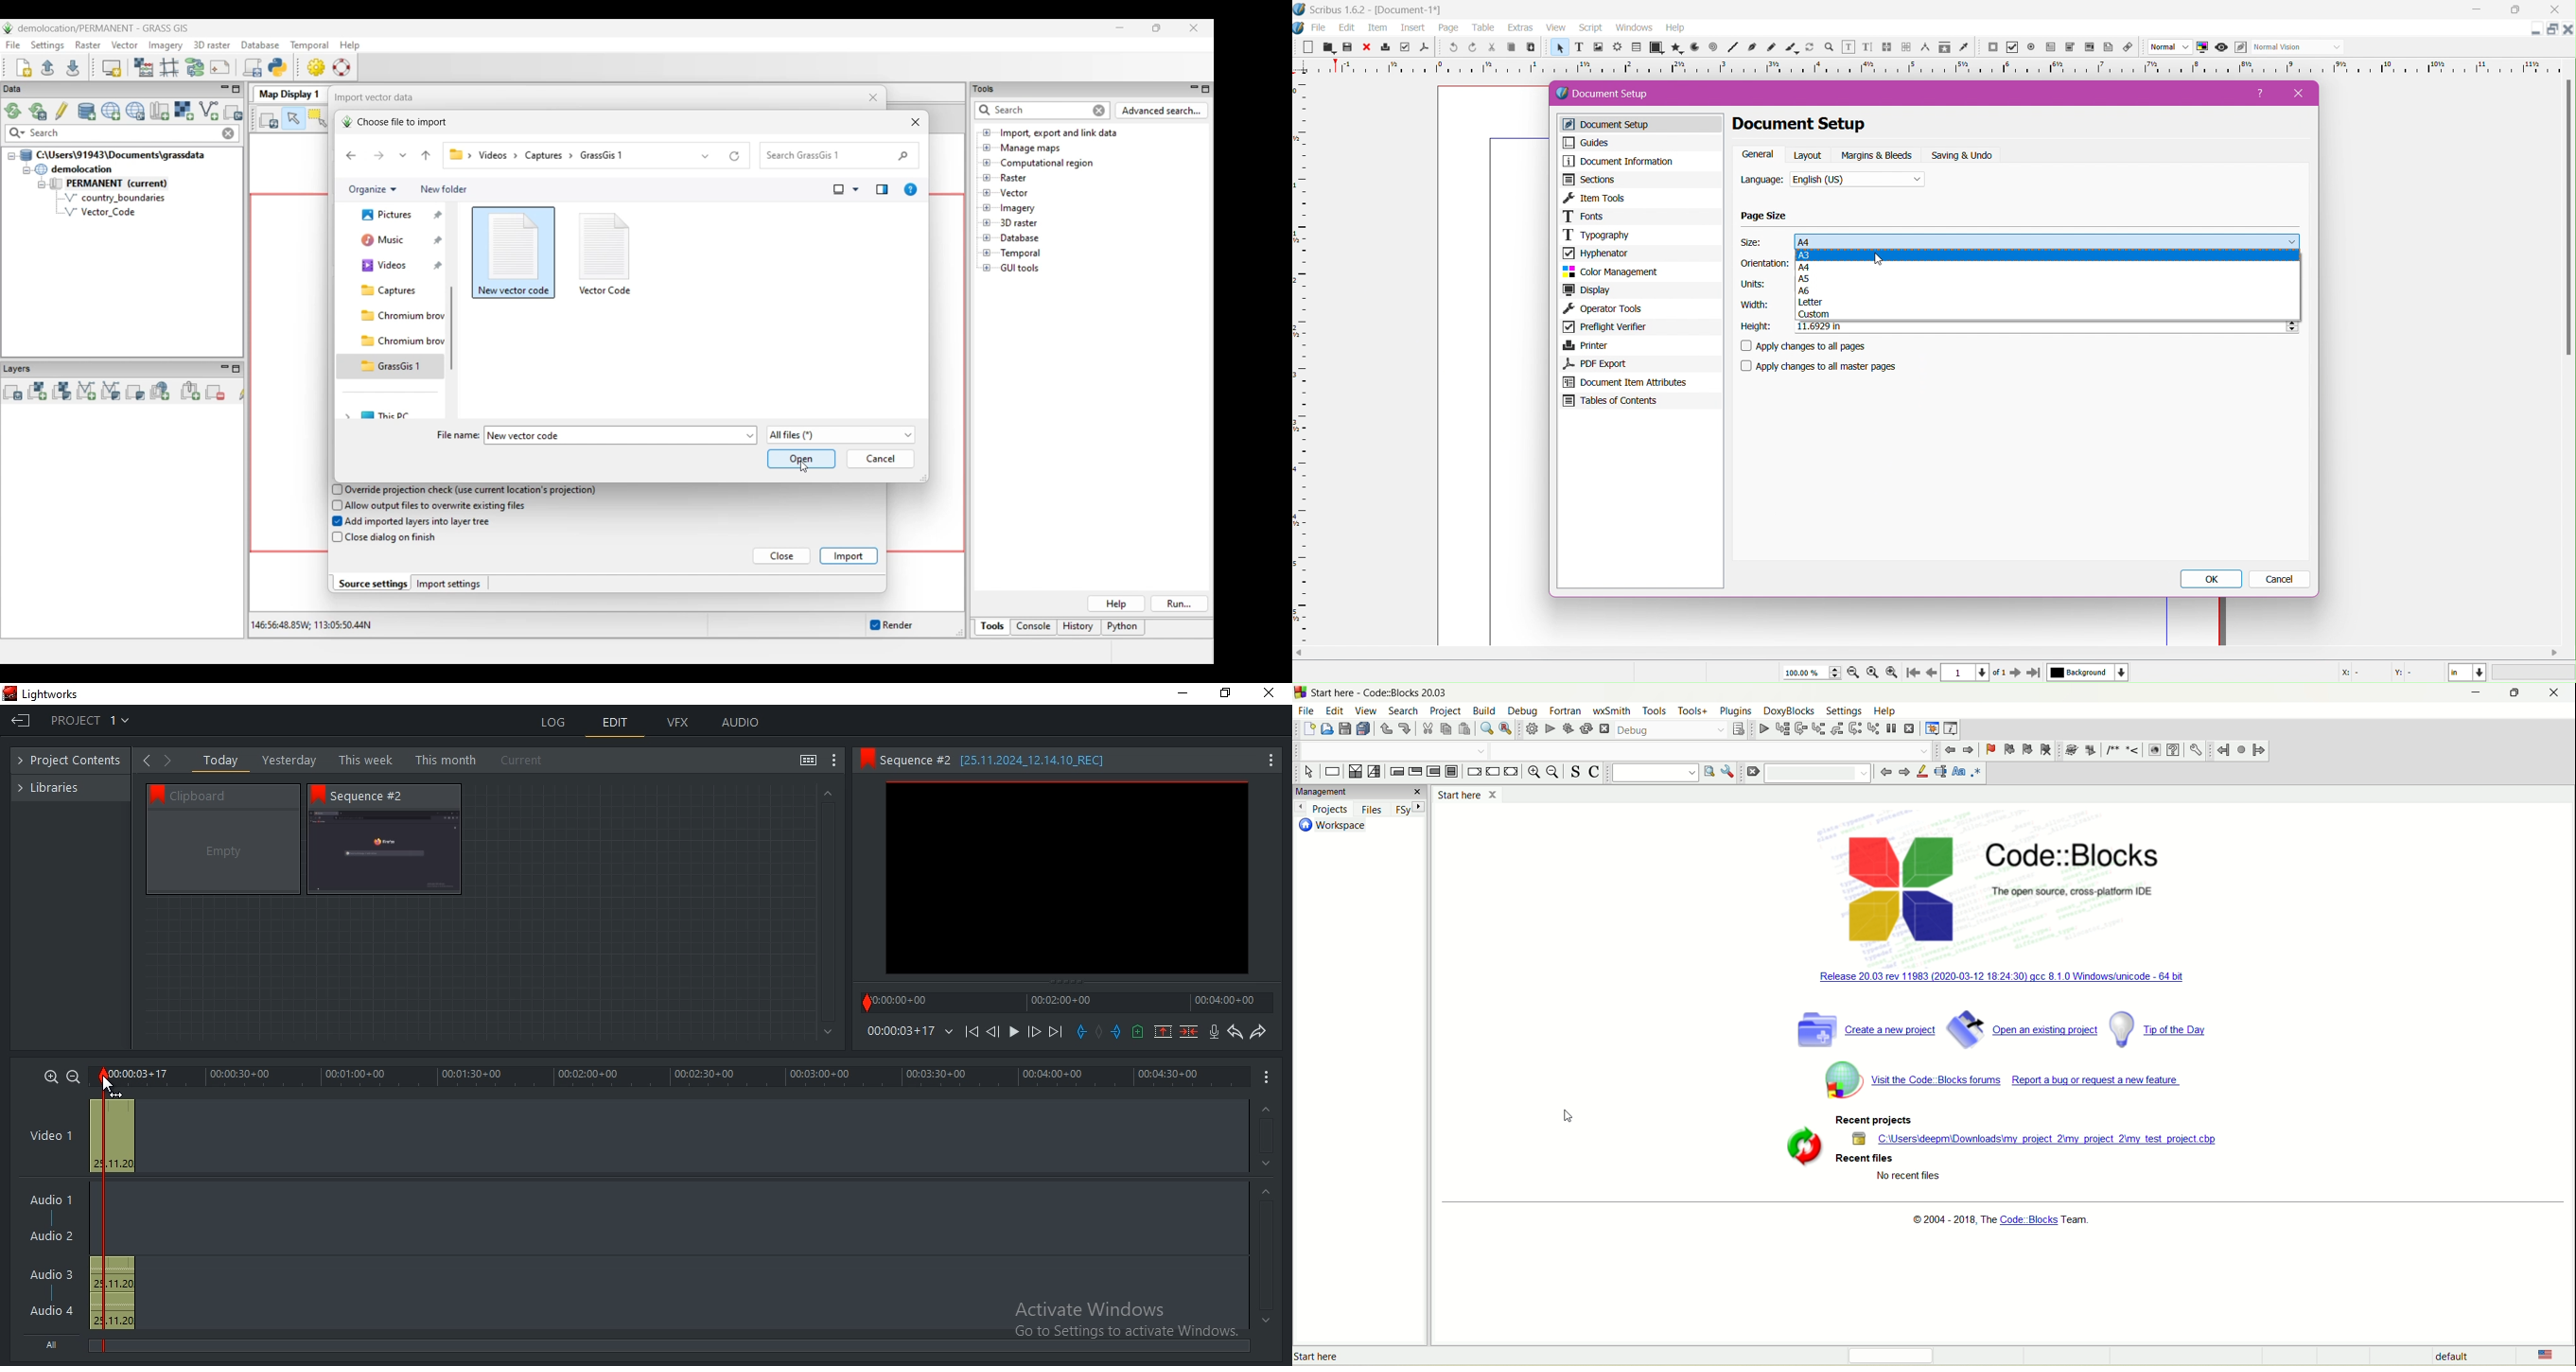  I want to click on Nudge one frame forward, so click(1032, 1032).